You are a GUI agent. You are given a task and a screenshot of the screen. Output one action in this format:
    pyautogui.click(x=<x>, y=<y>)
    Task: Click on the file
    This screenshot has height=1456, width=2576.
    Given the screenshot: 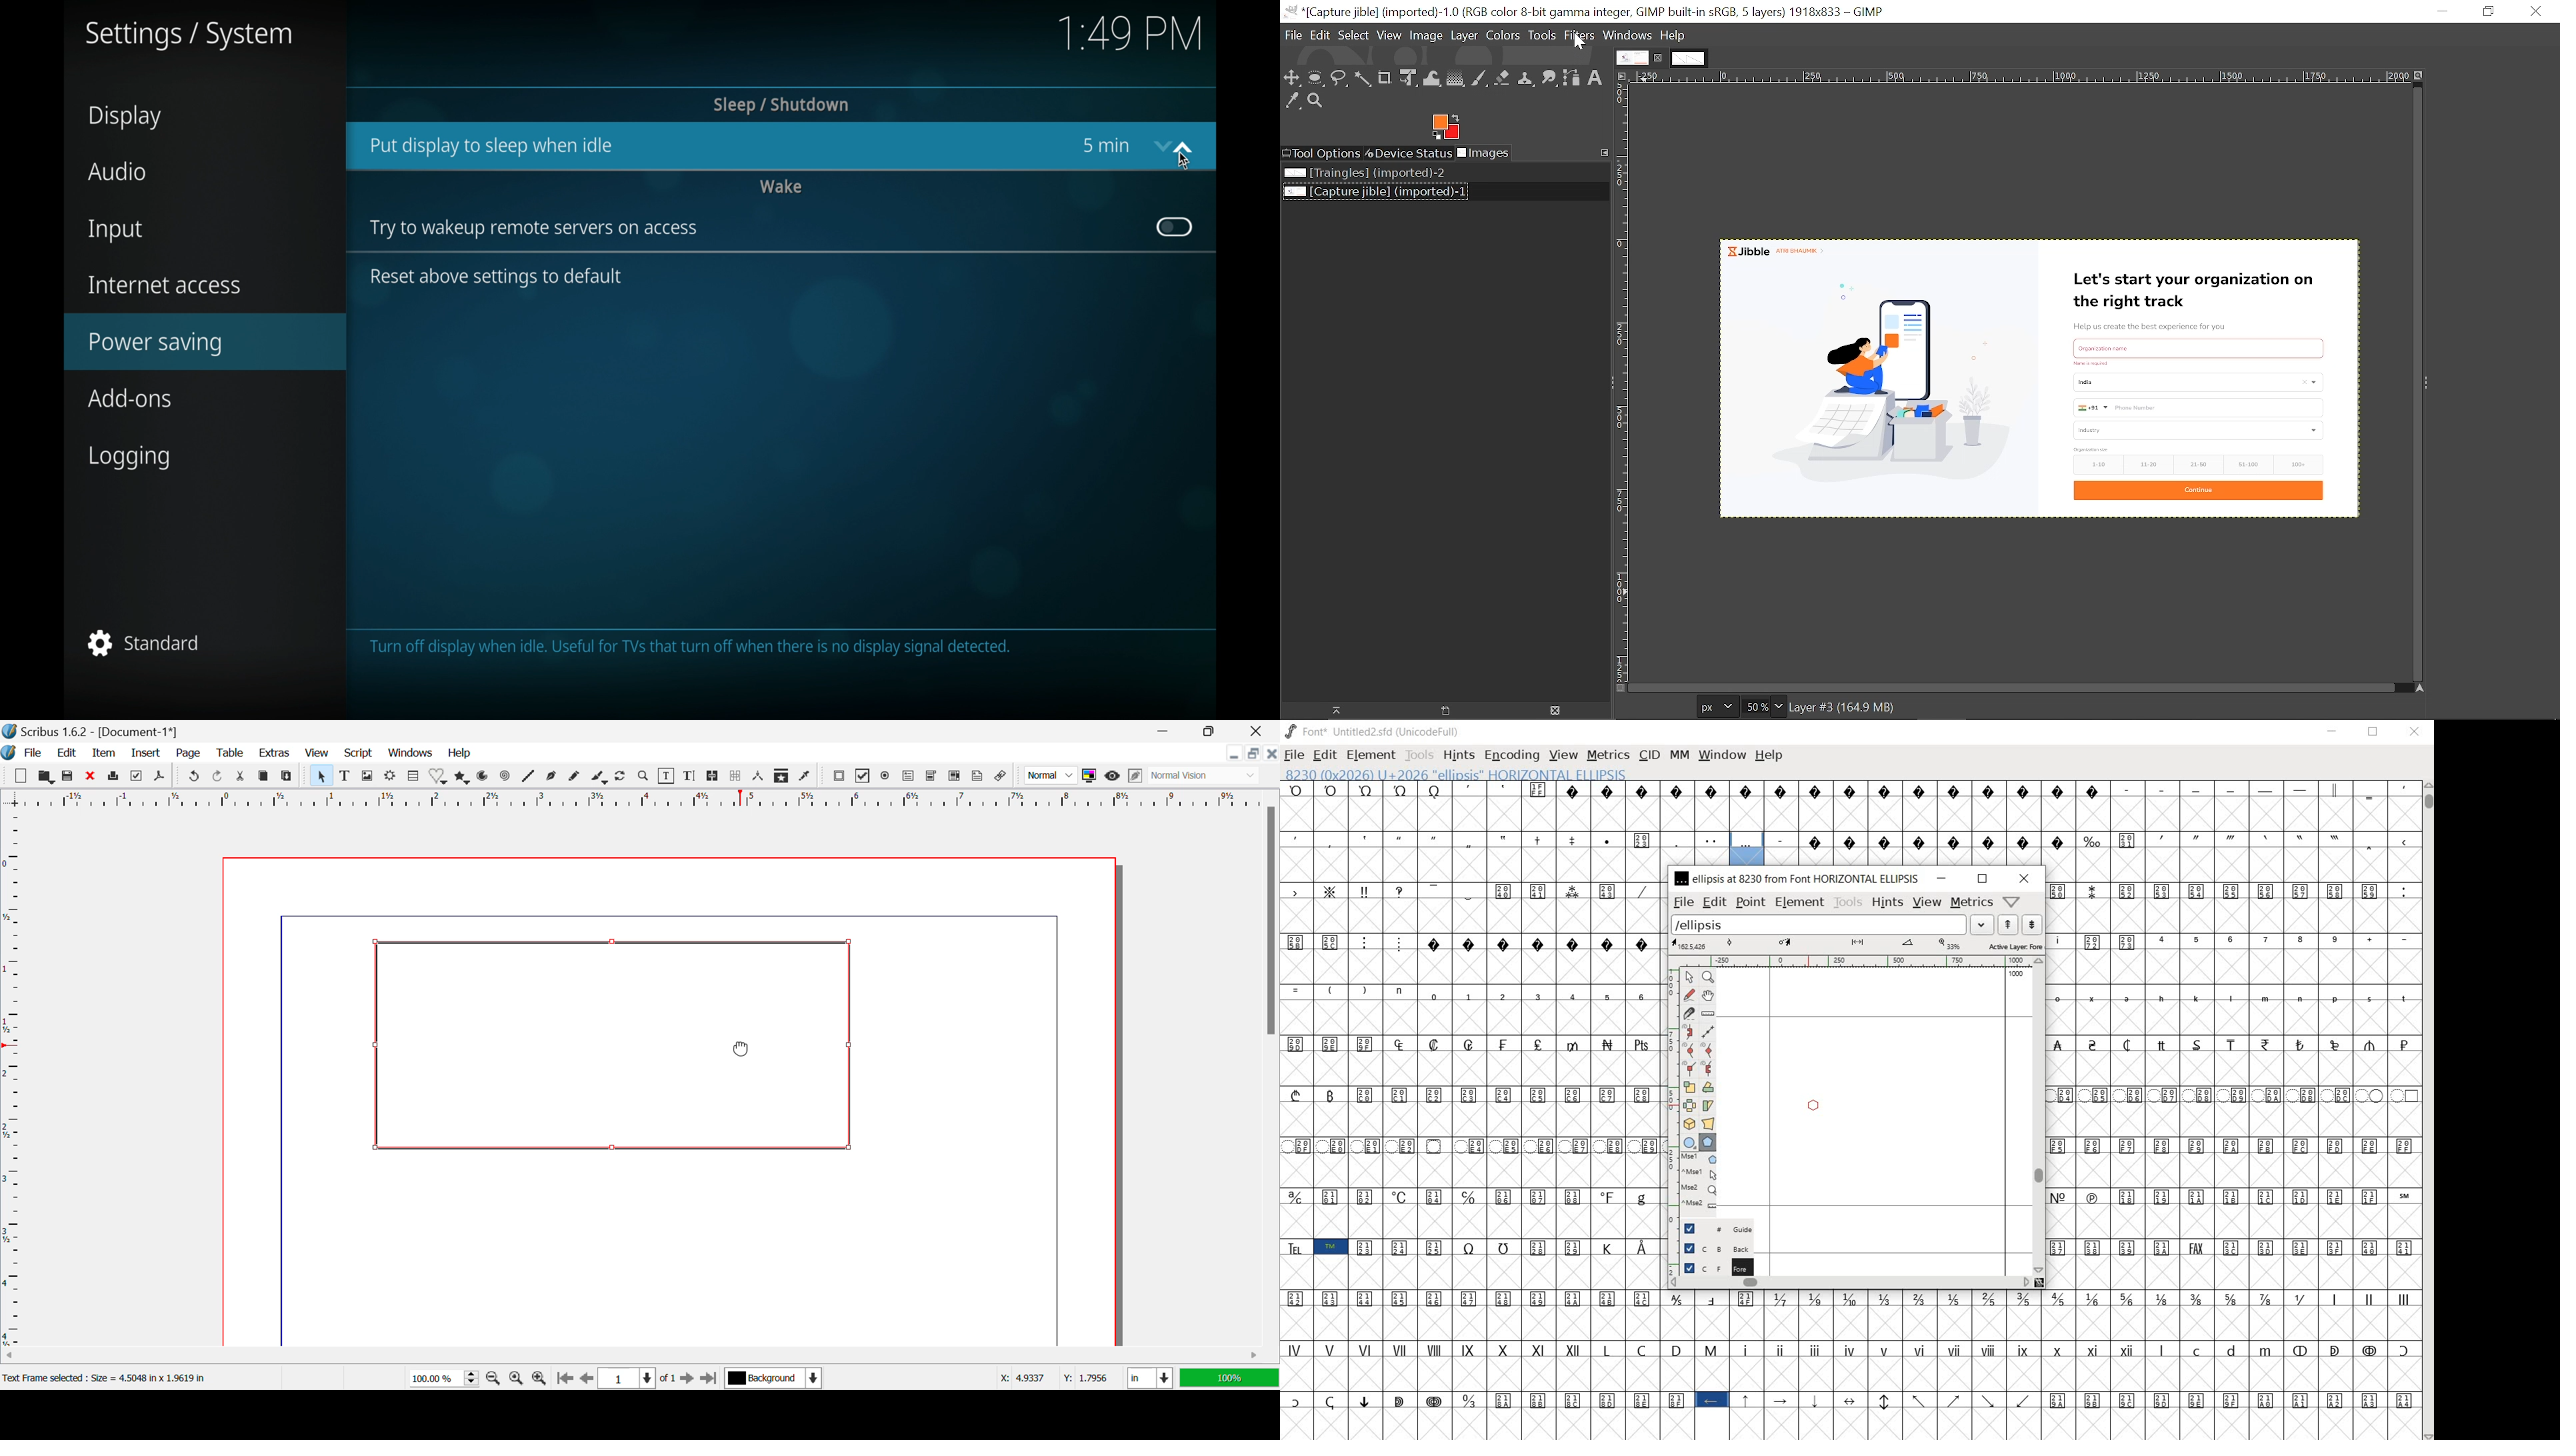 What is the action you would take?
    pyautogui.click(x=1682, y=902)
    